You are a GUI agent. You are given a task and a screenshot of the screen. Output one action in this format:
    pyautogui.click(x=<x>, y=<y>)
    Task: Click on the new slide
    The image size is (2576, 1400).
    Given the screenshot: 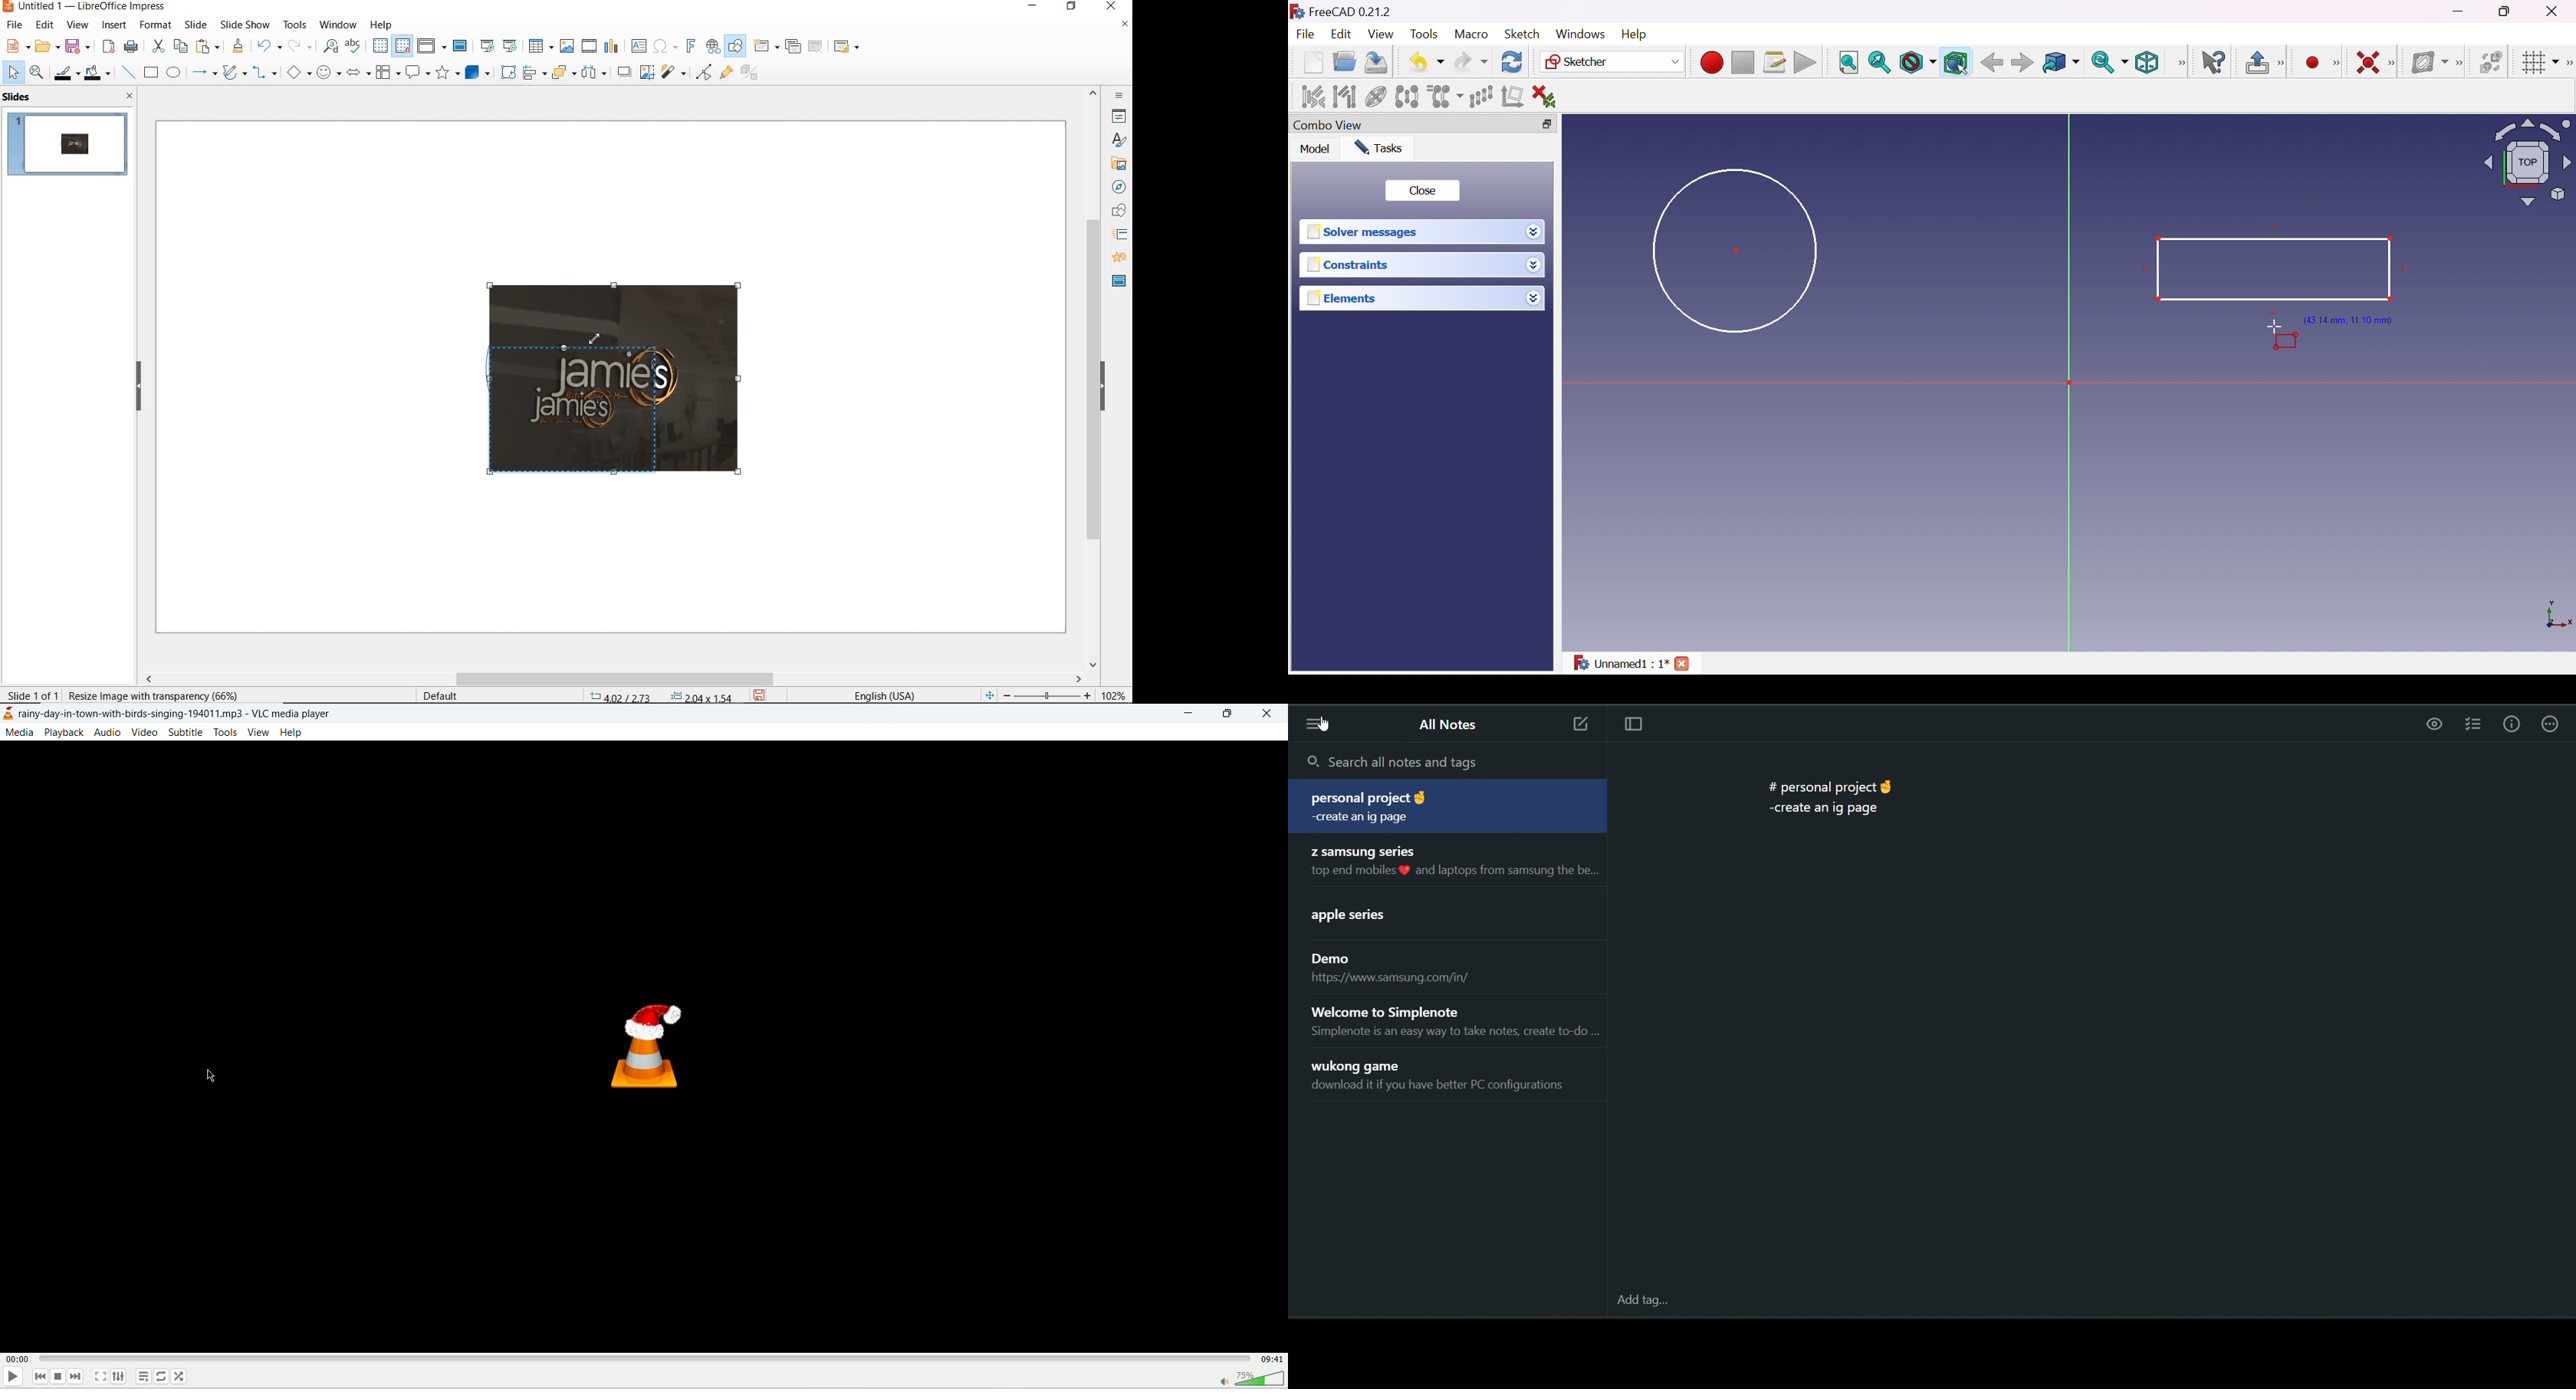 What is the action you would take?
    pyautogui.click(x=766, y=47)
    